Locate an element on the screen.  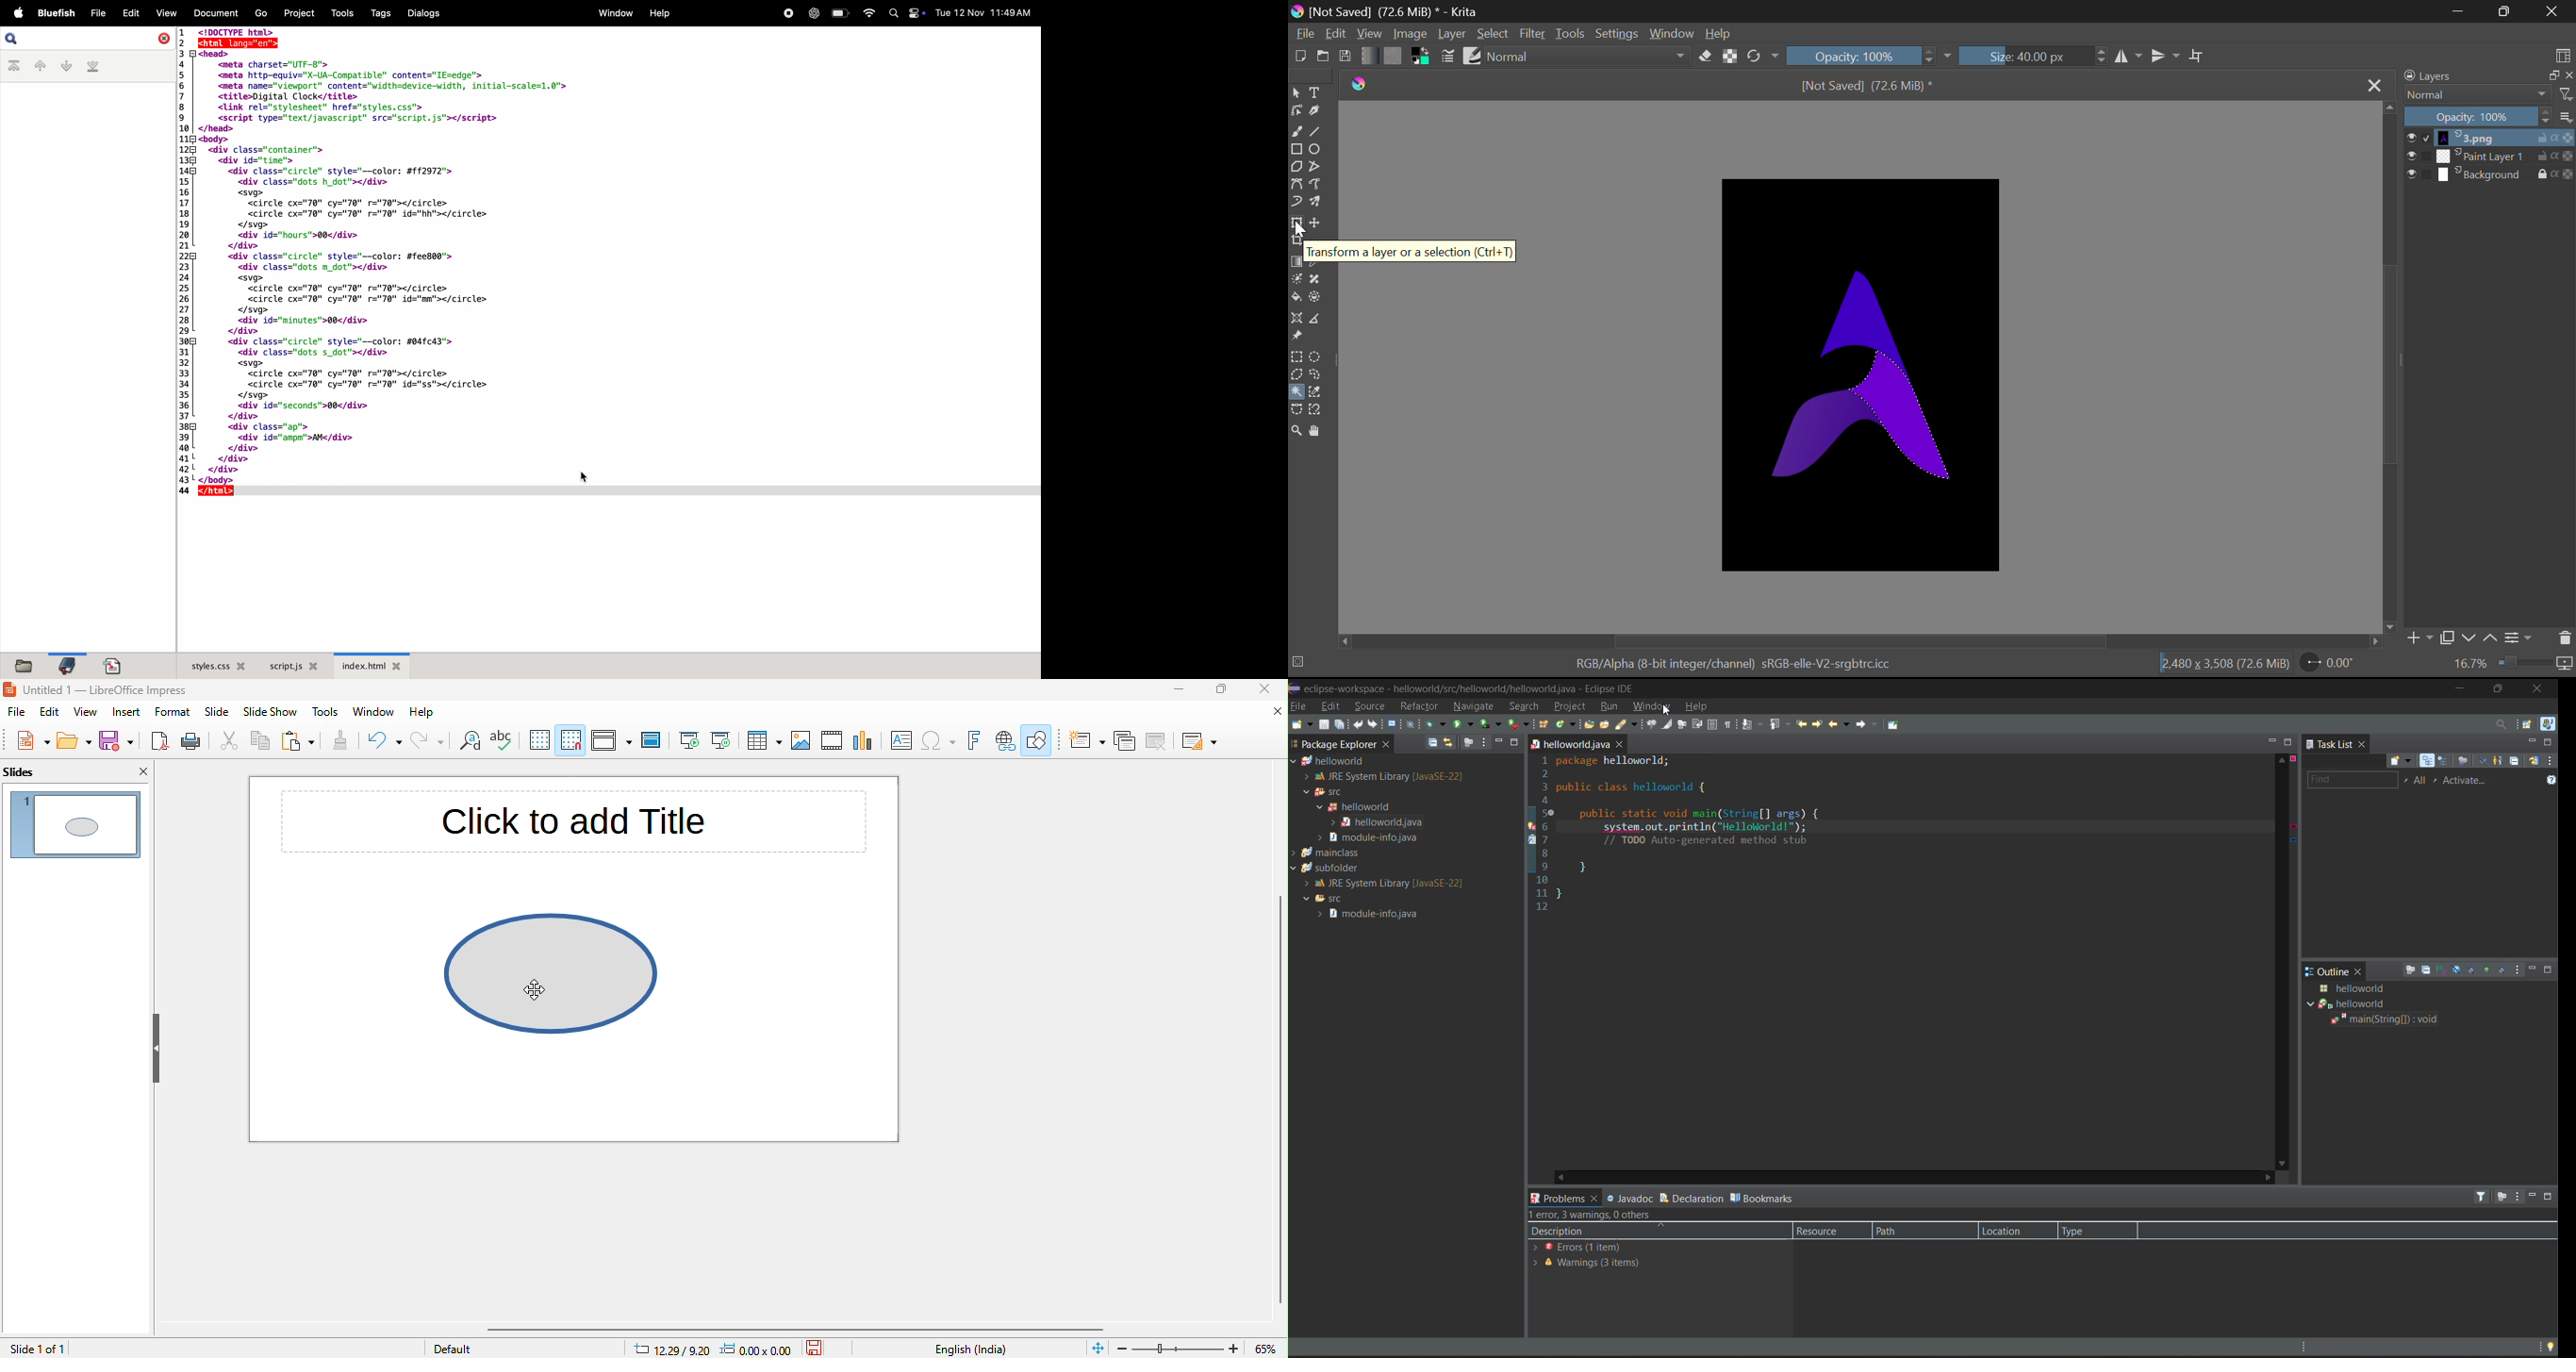
text box is located at coordinates (902, 742).